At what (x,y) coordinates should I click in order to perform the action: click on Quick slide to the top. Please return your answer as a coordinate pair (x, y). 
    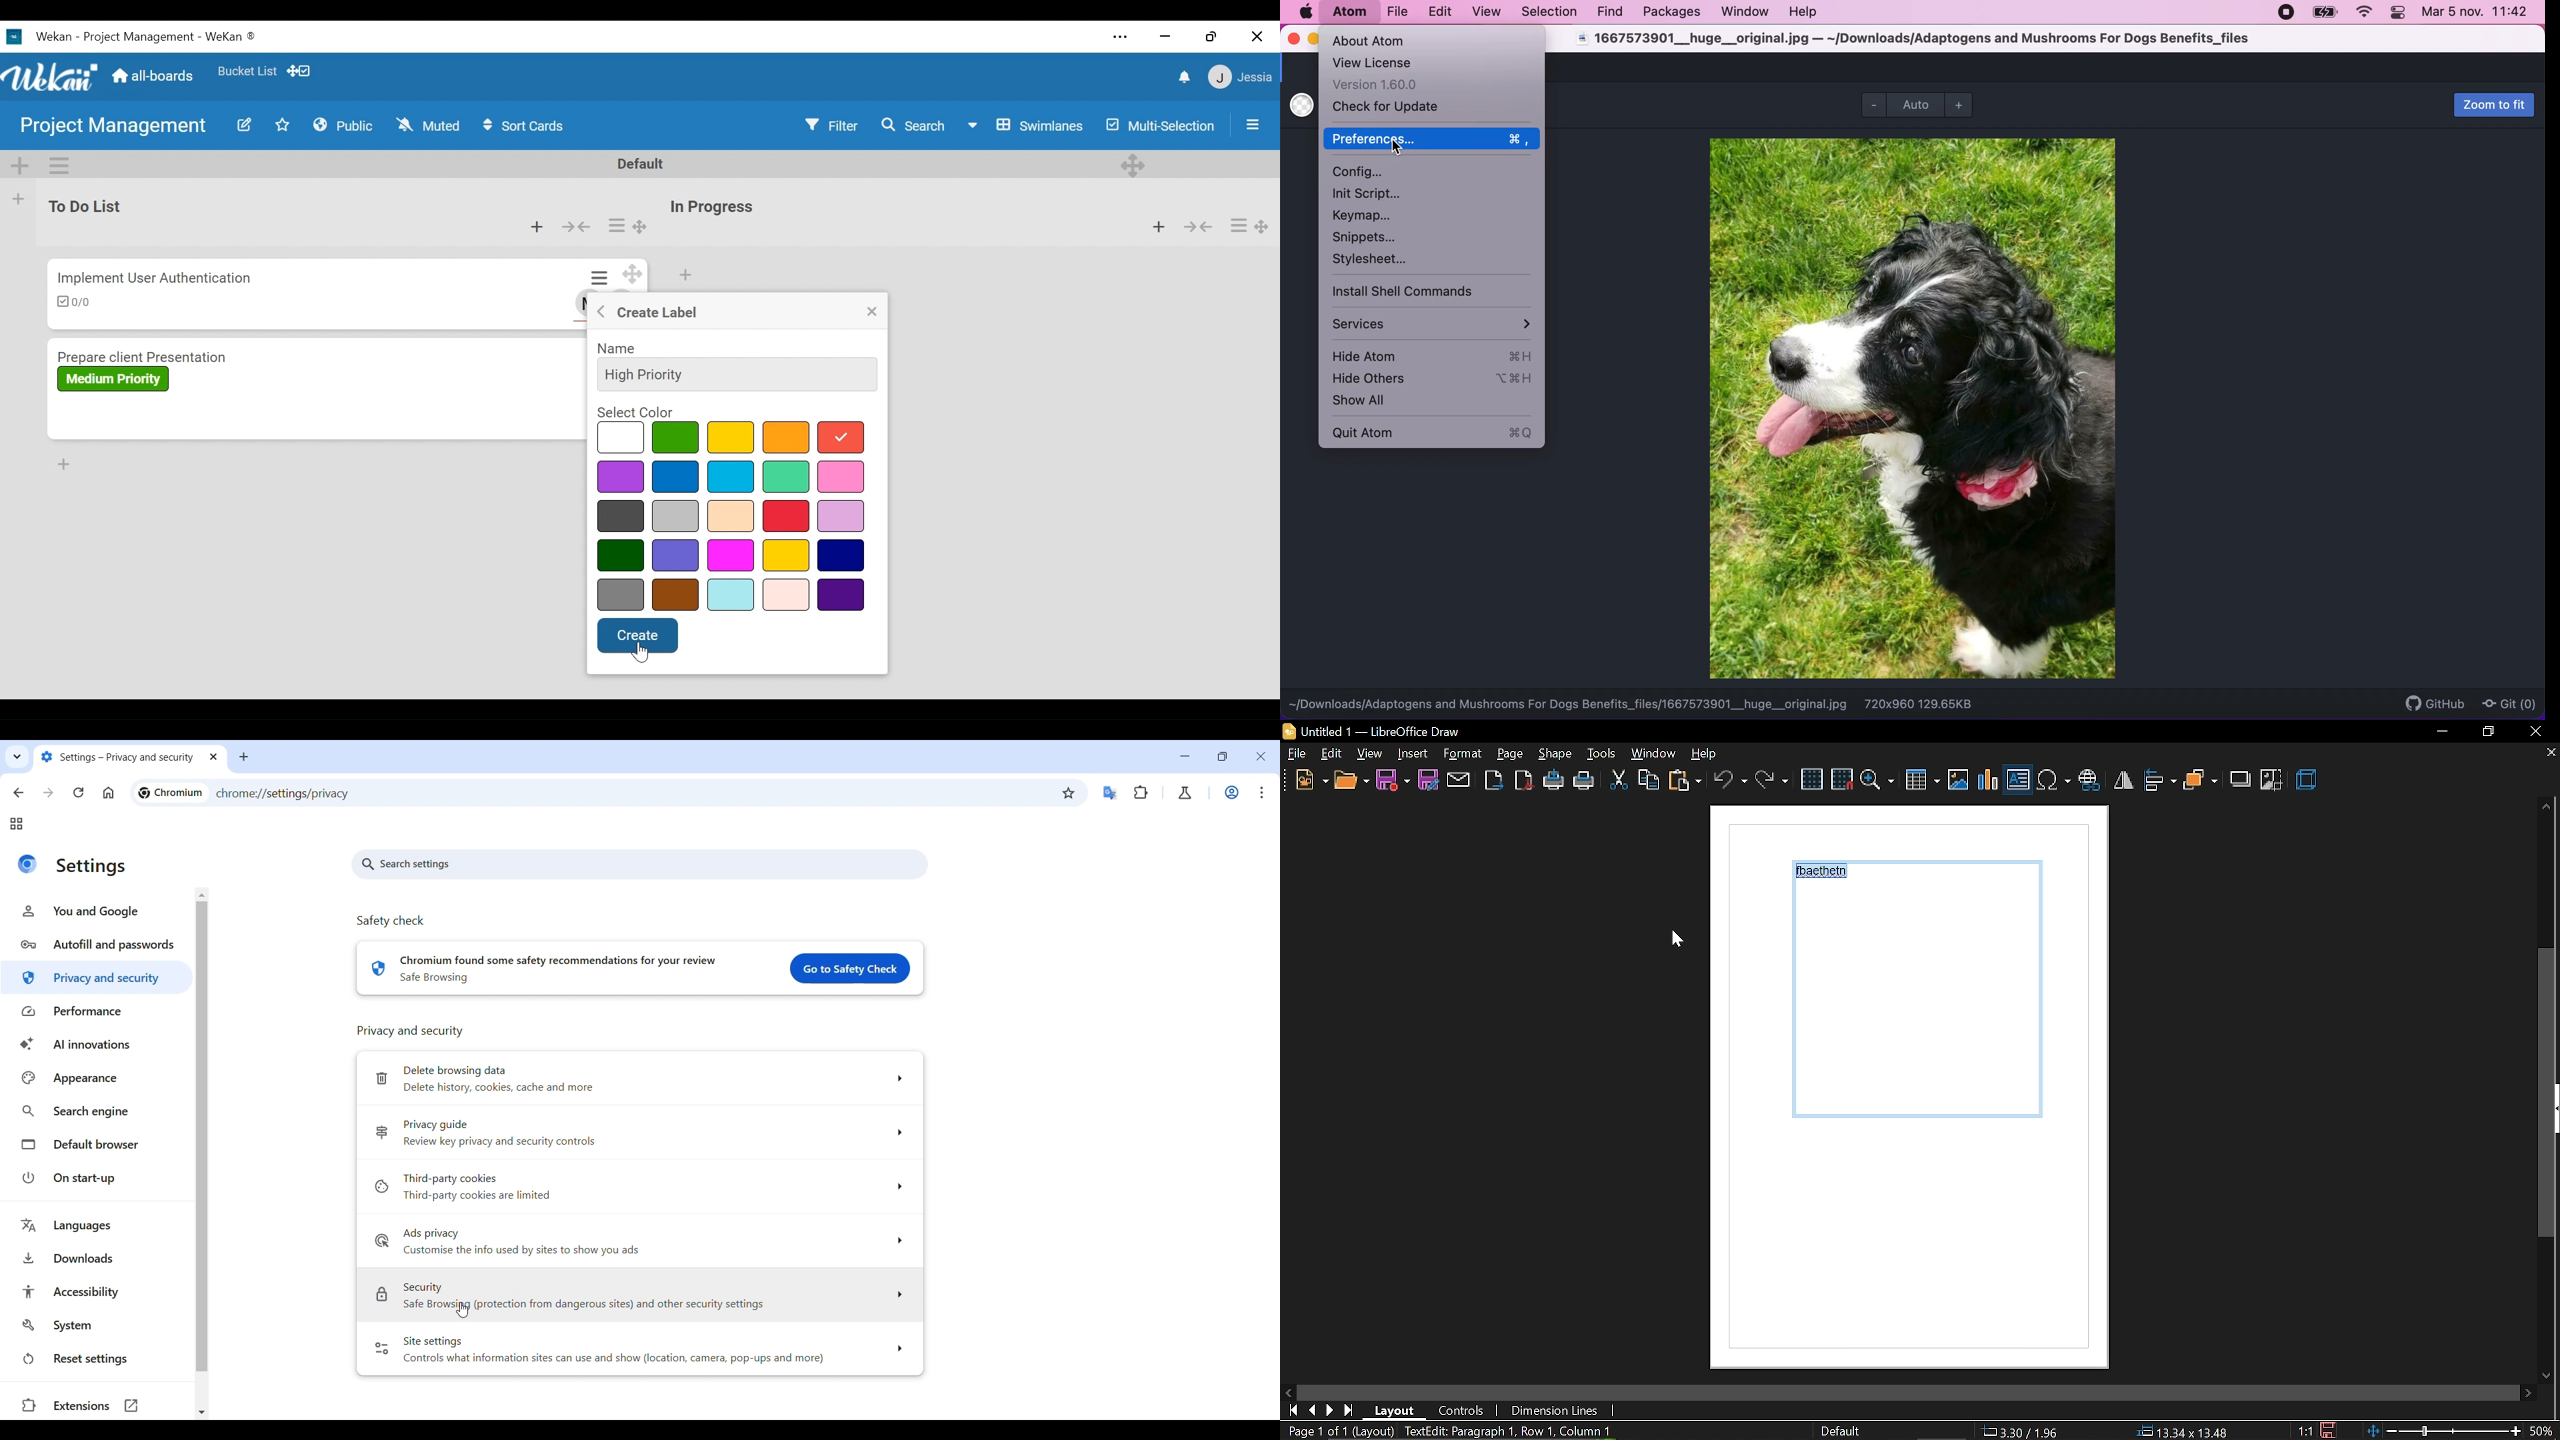
    Looking at the image, I should click on (202, 895).